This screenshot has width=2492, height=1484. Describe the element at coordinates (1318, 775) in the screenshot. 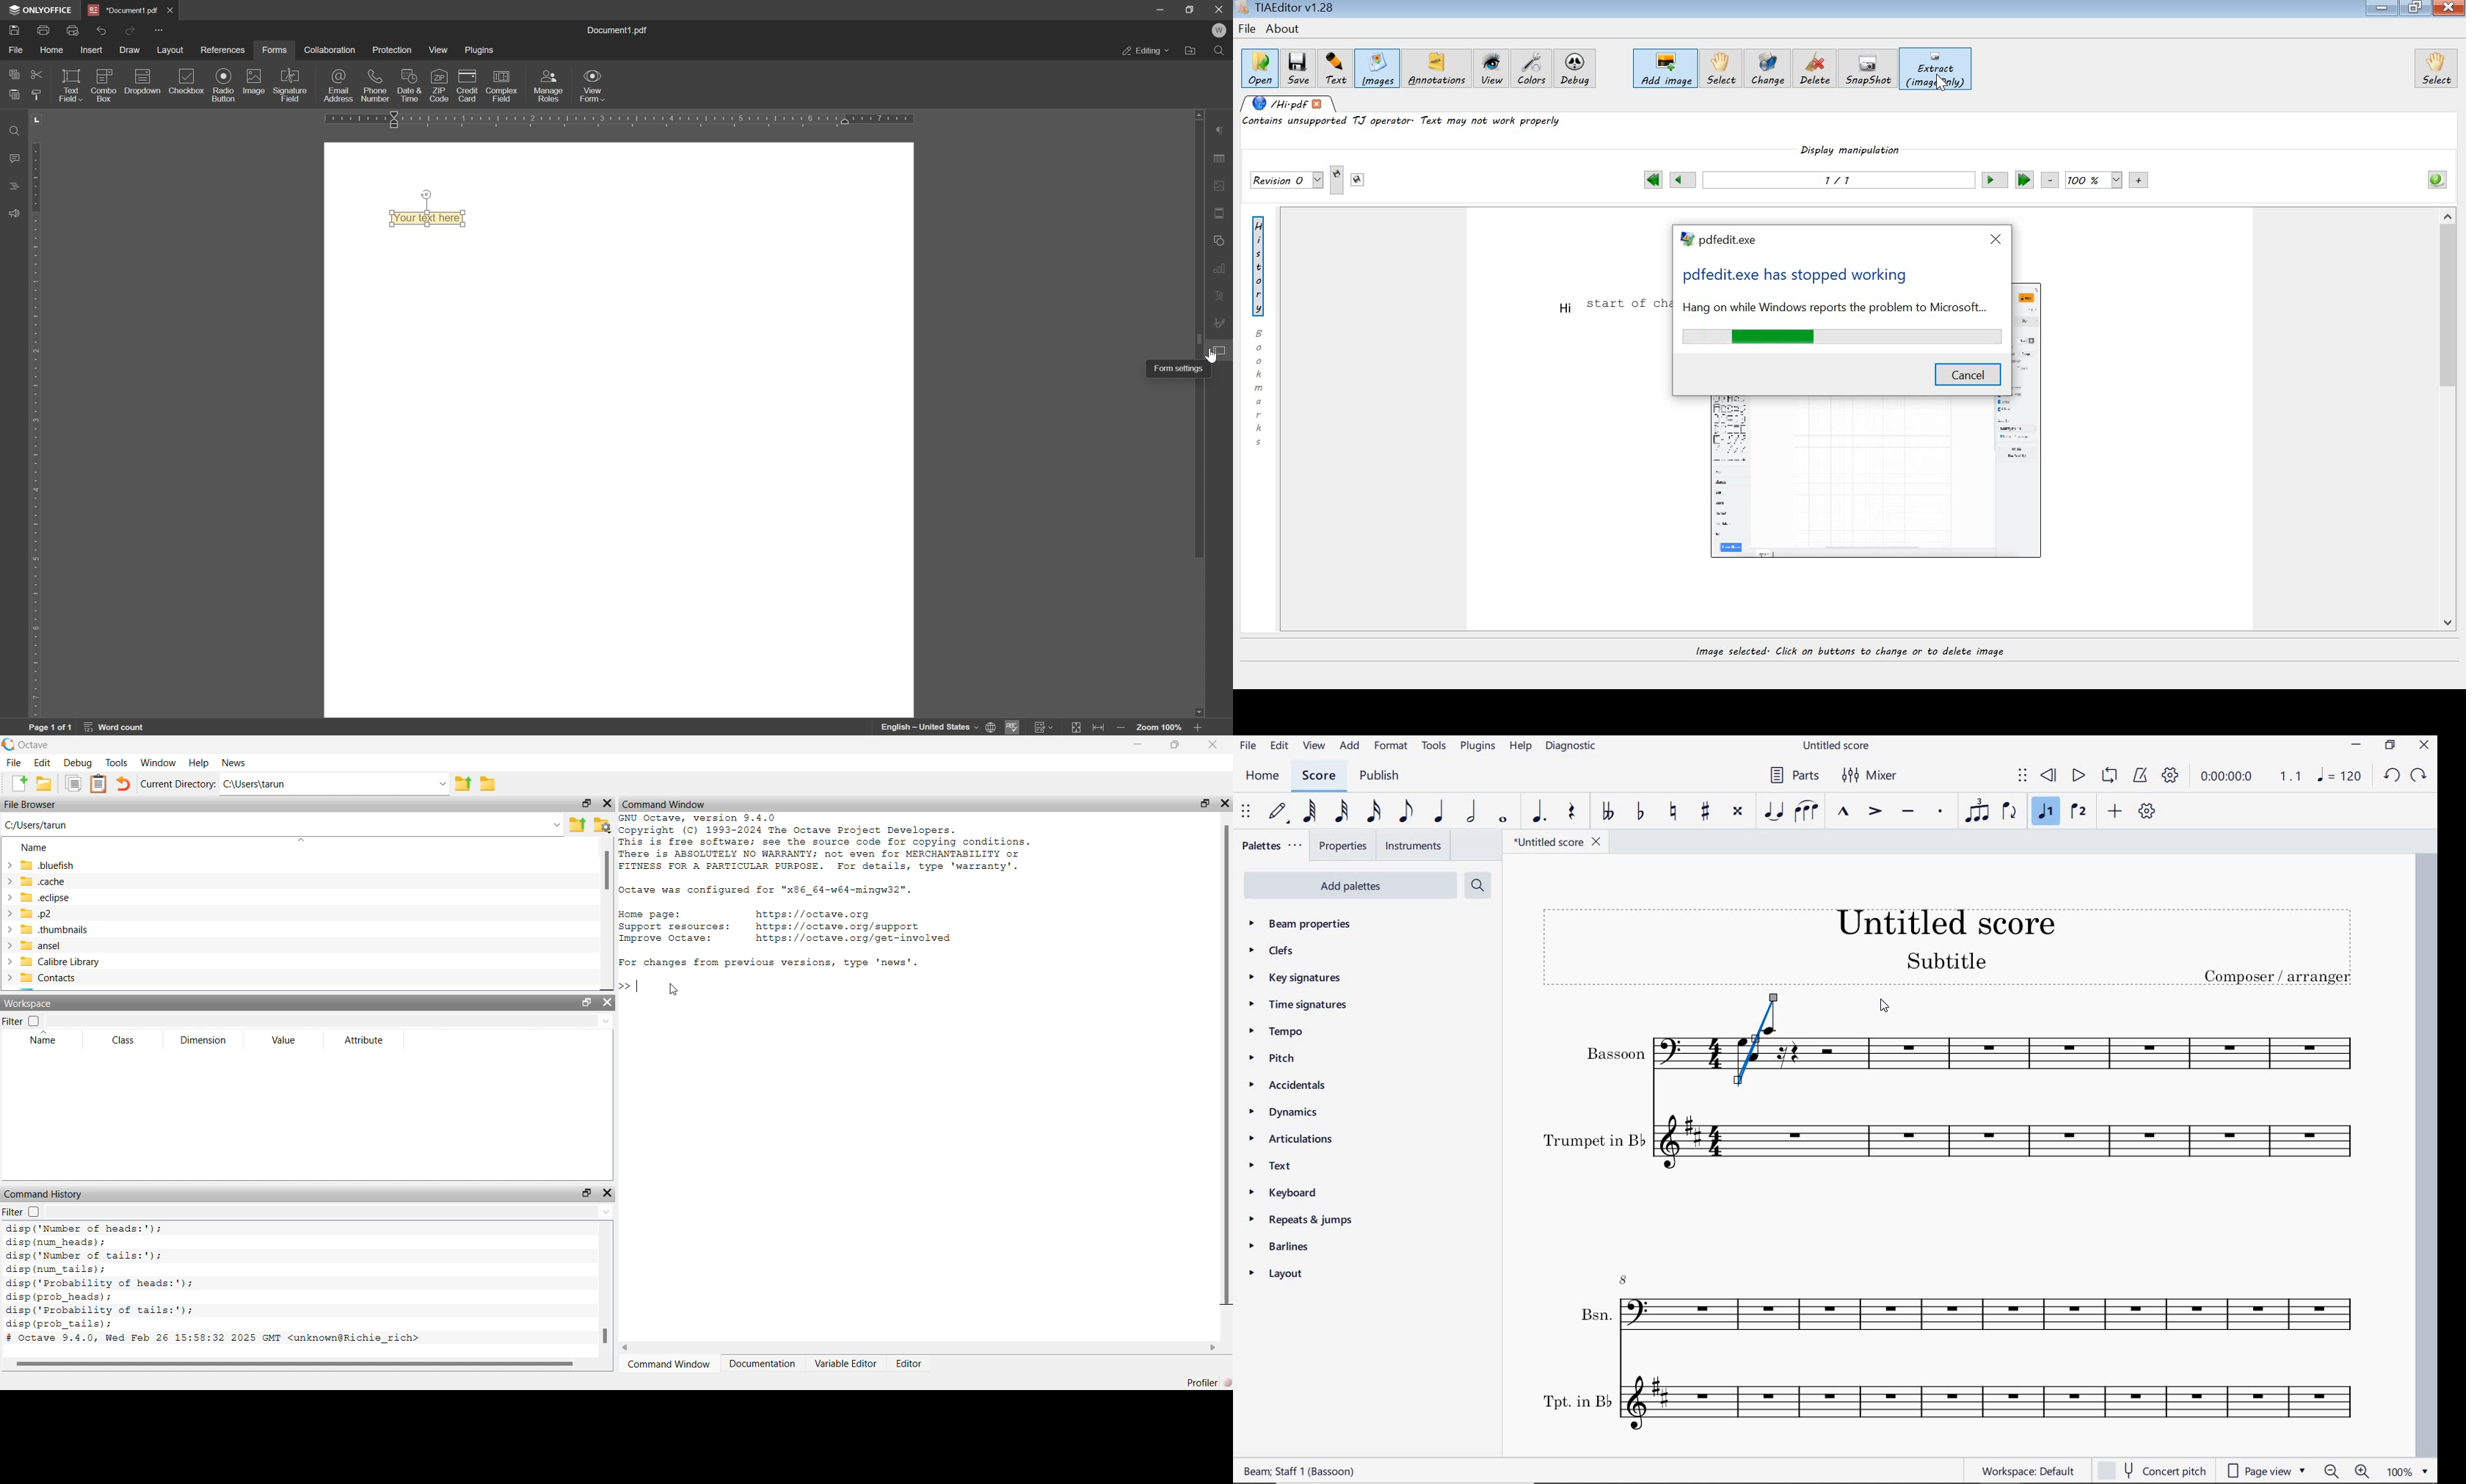

I see `score` at that location.